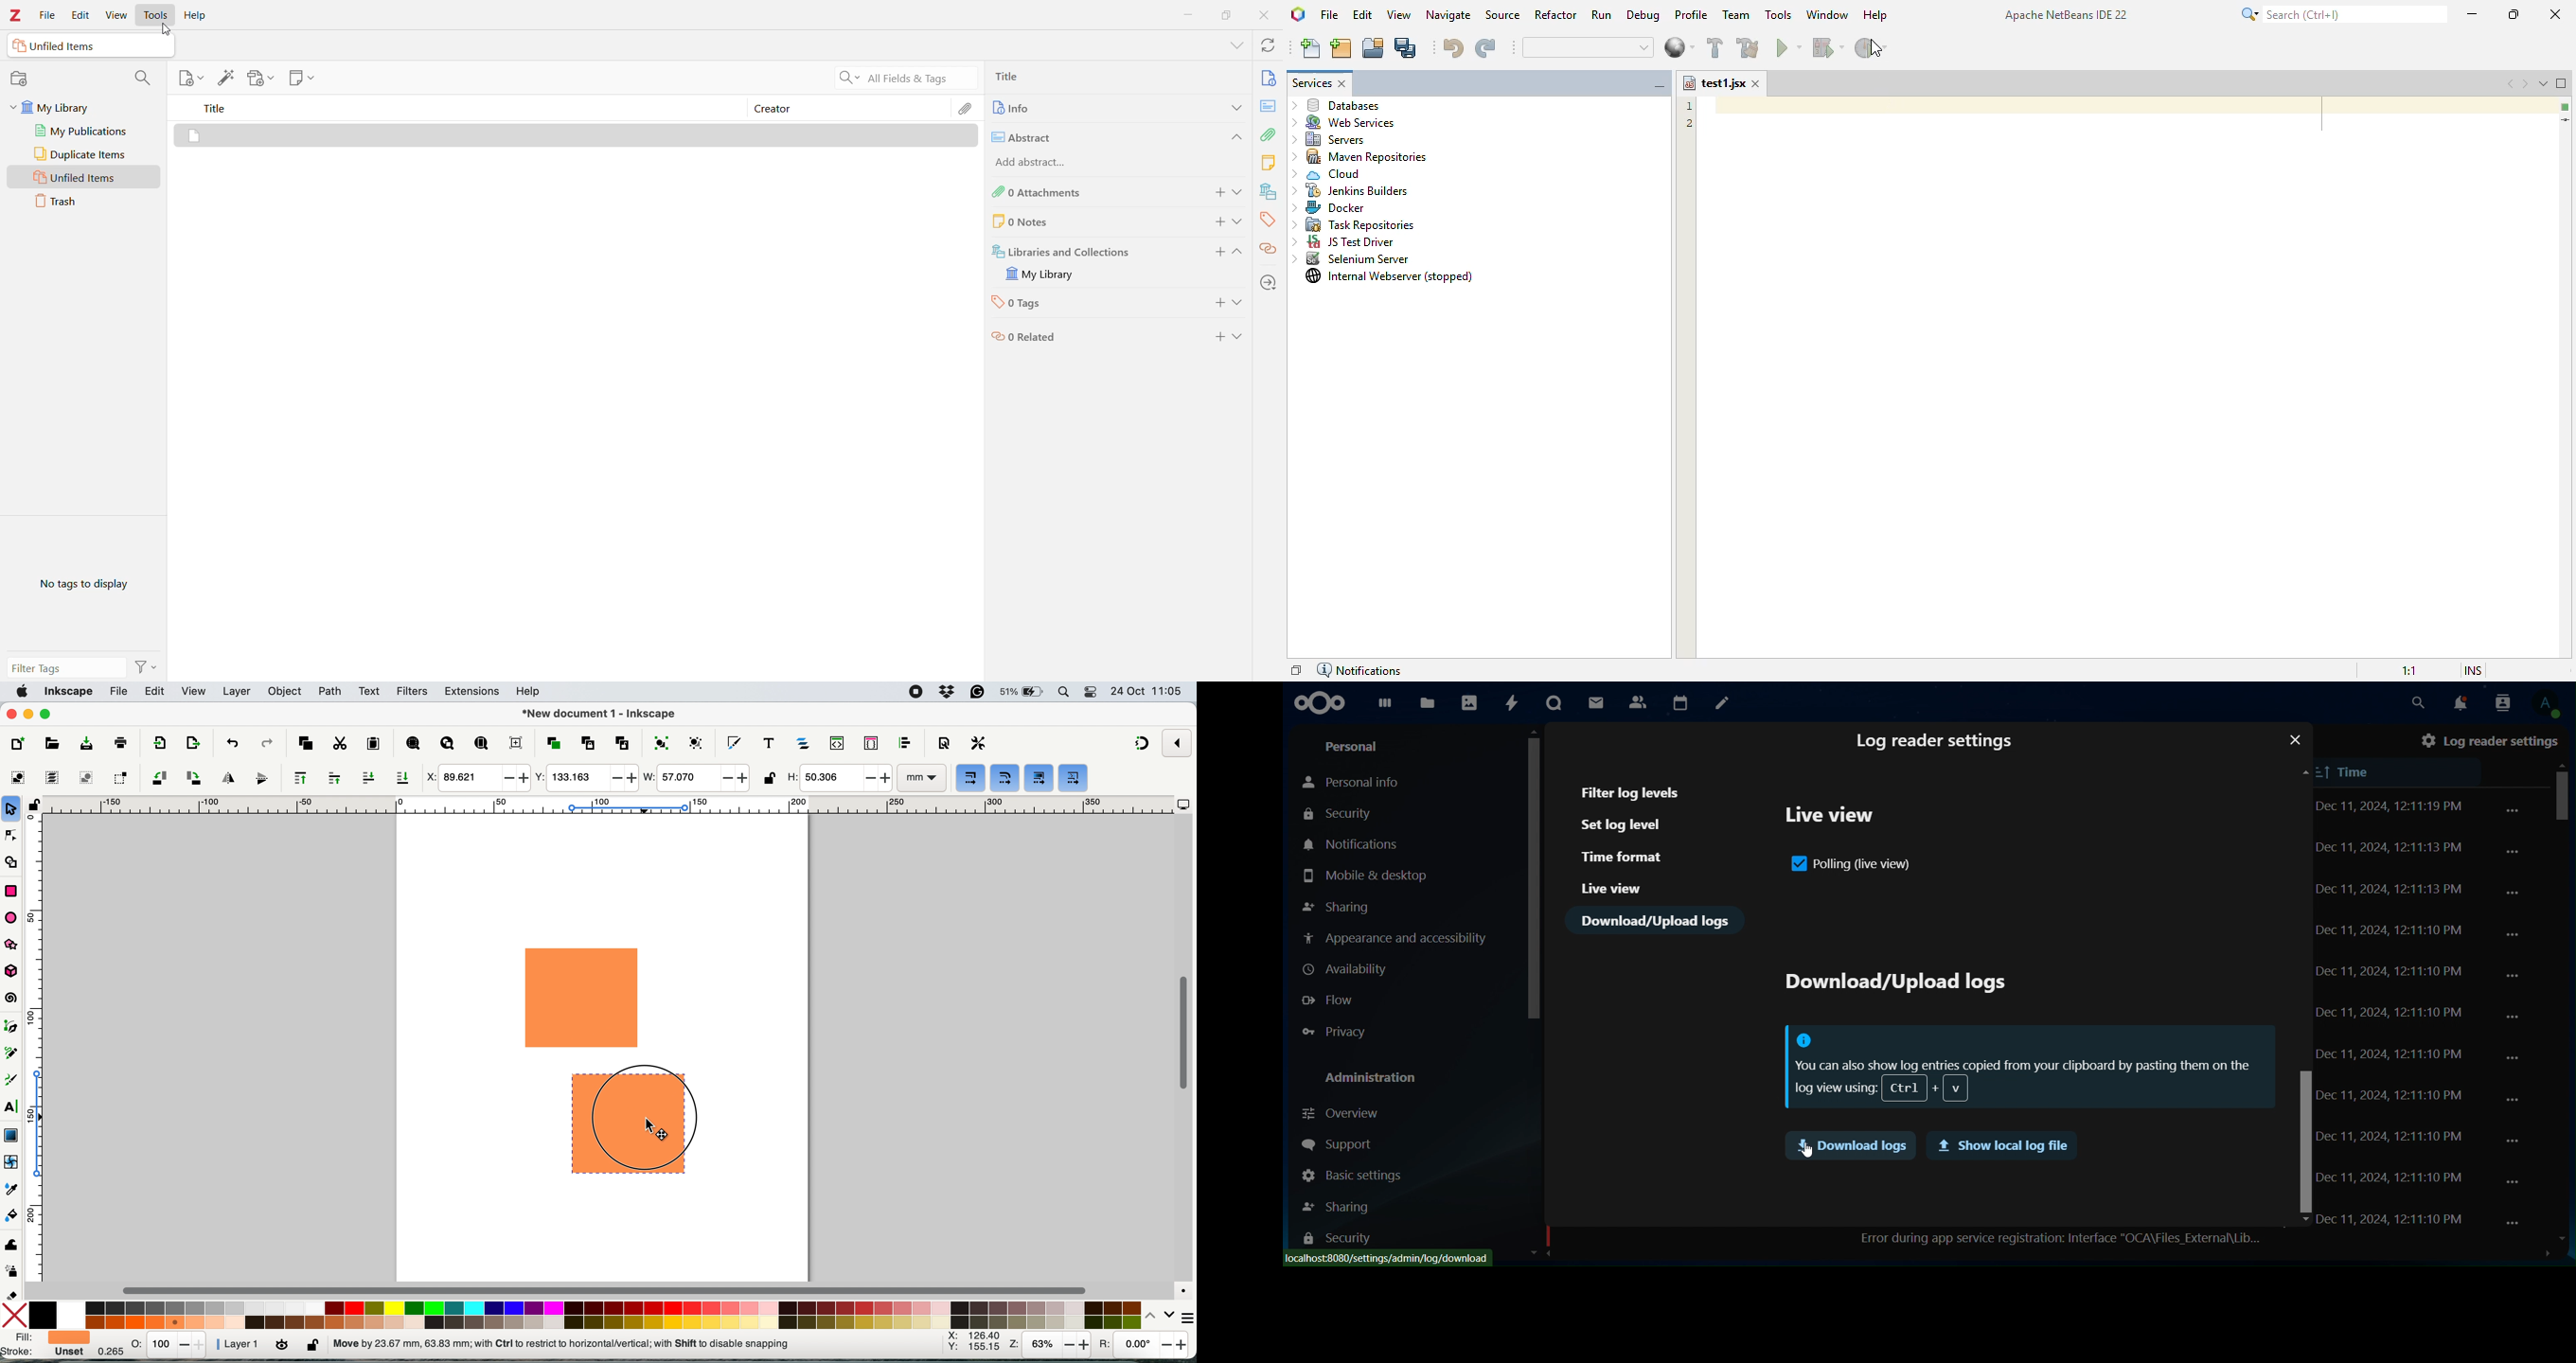 This screenshot has width=2576, height=1372. Describe the element at coordinates (1853, 866) in the screenshot. I see `polling` at that location.